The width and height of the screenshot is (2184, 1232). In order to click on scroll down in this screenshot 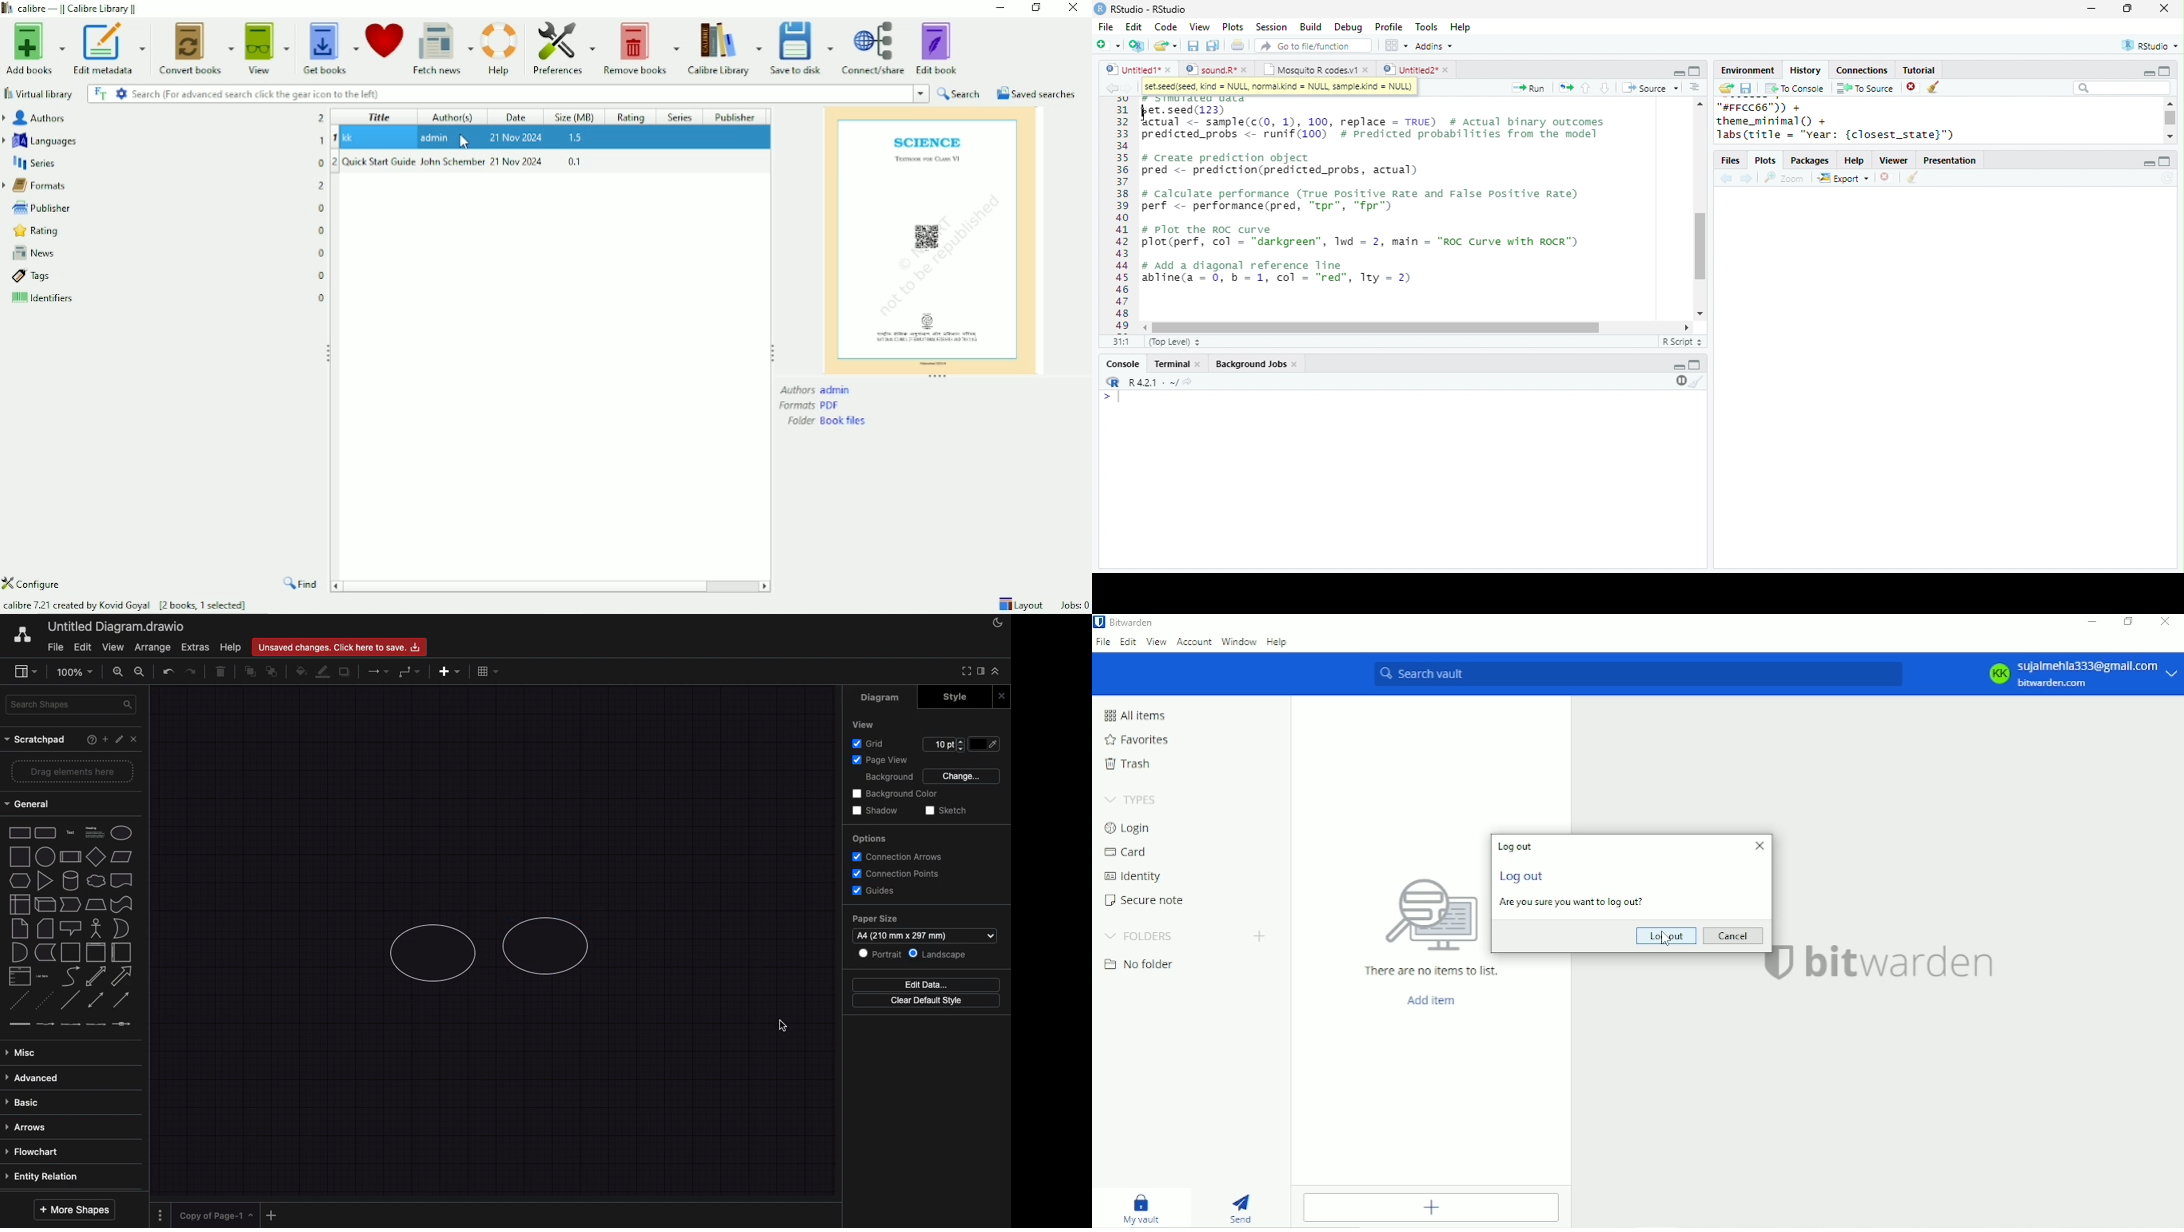, I will do `click(1699, 314)`.